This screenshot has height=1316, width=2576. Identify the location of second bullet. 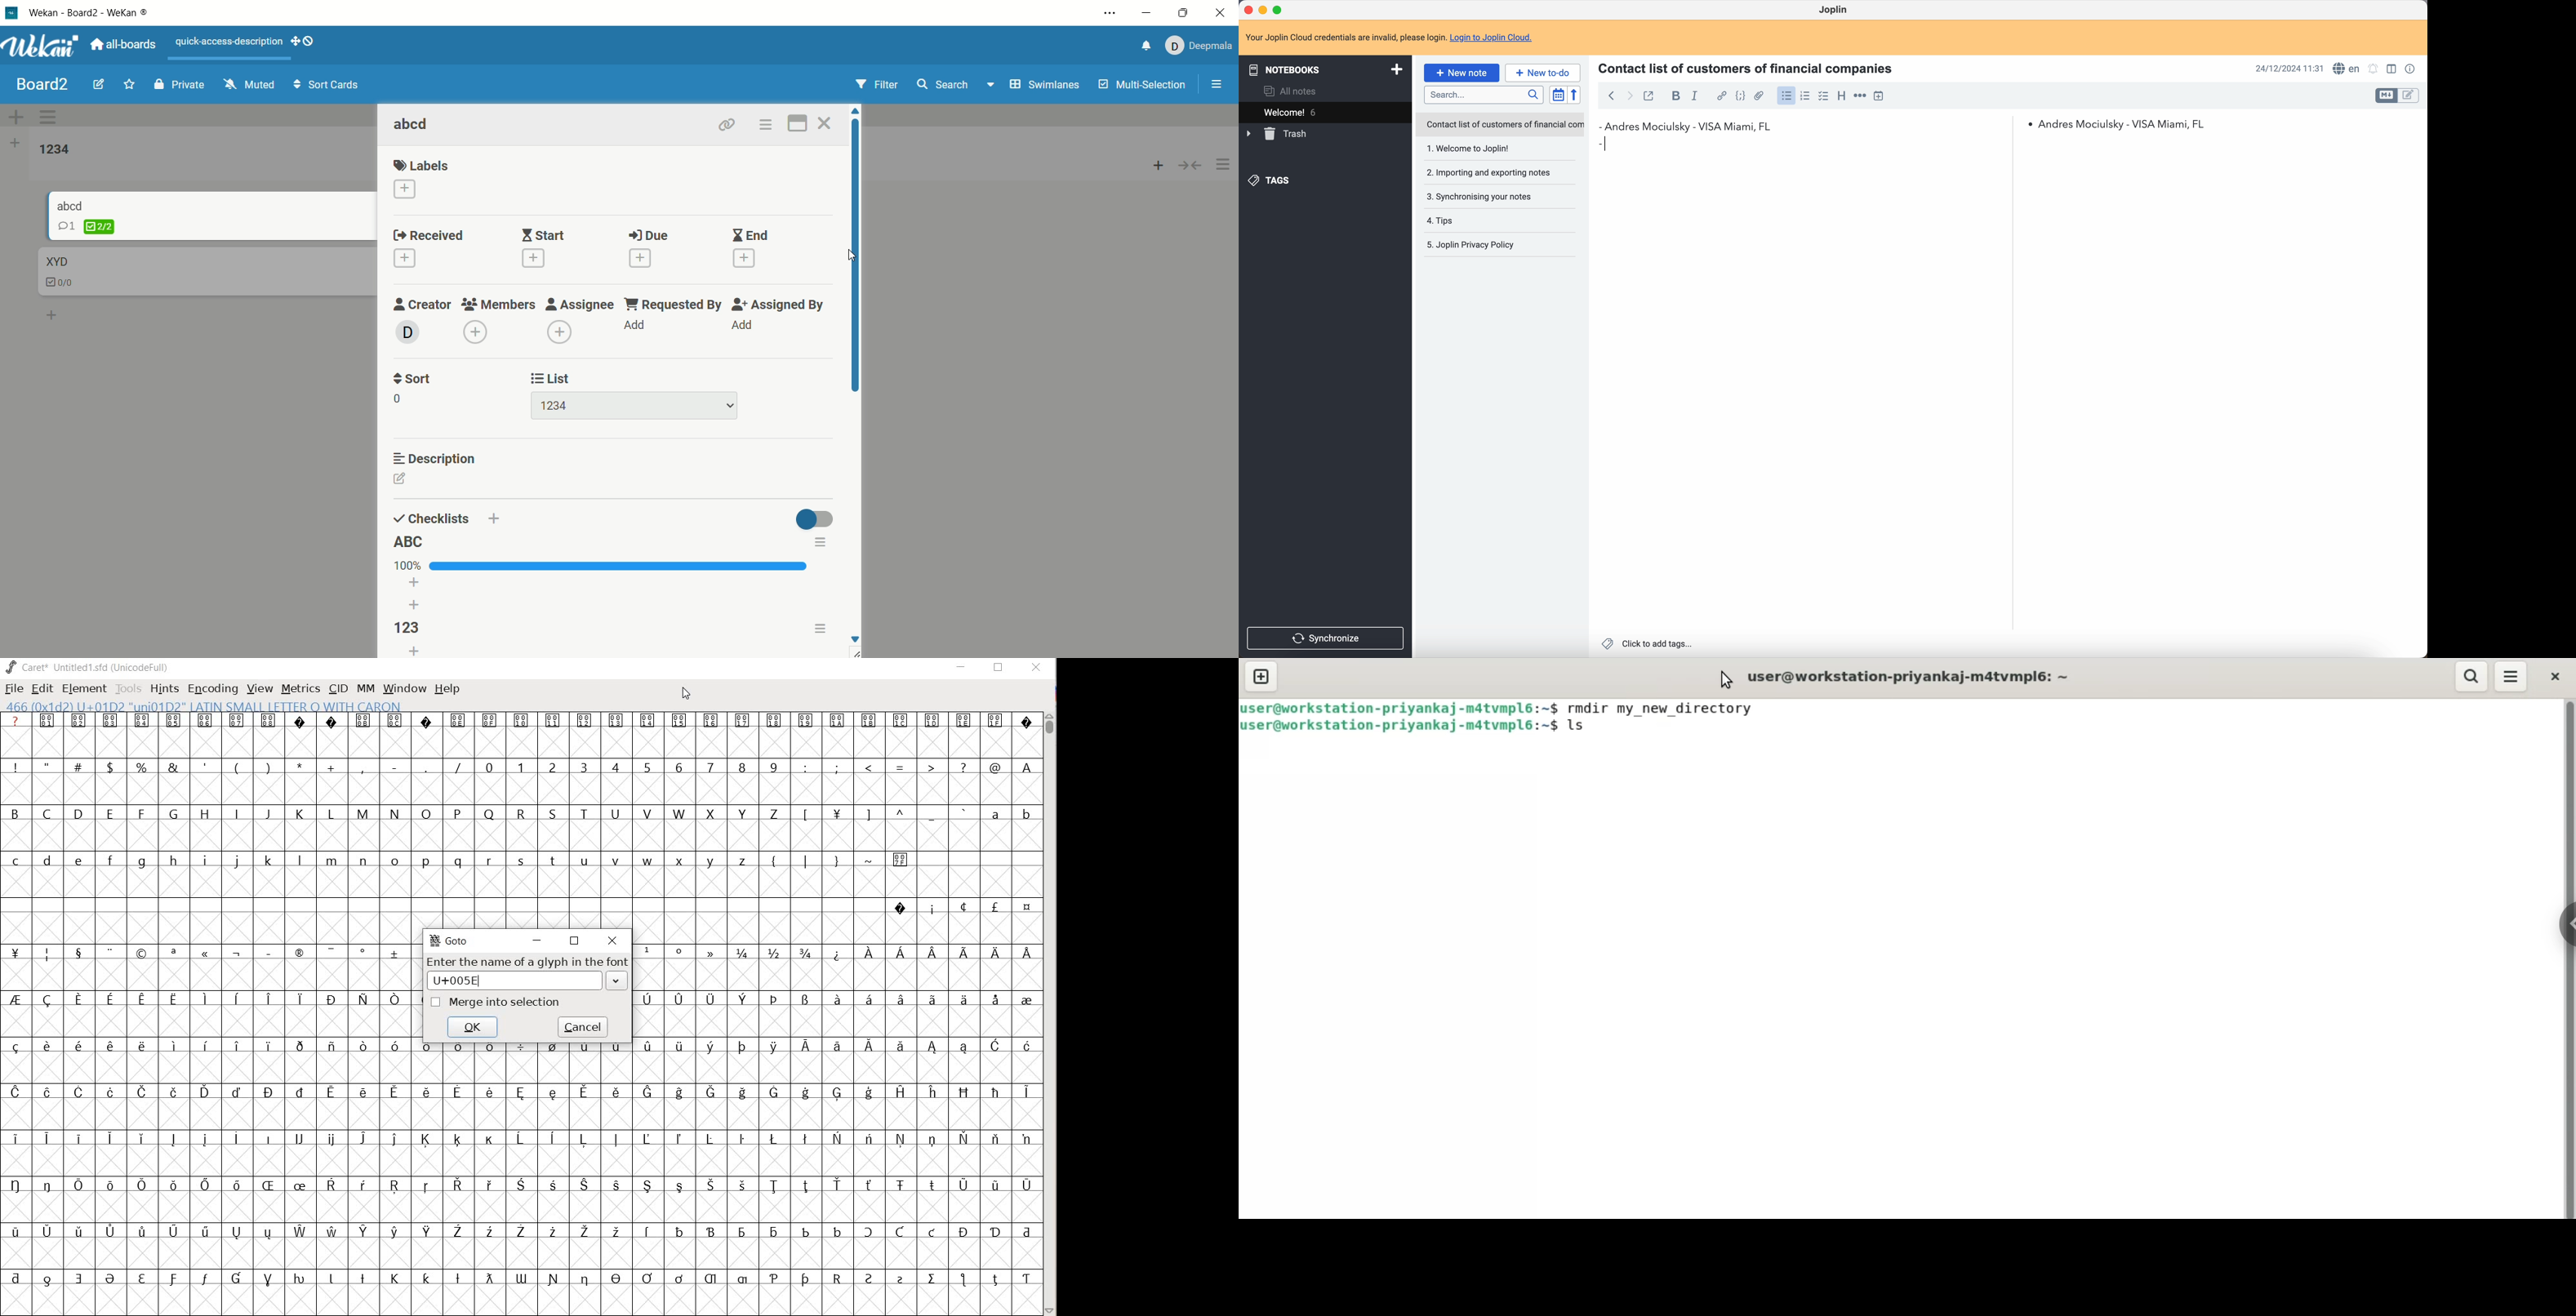
(1602, 143).